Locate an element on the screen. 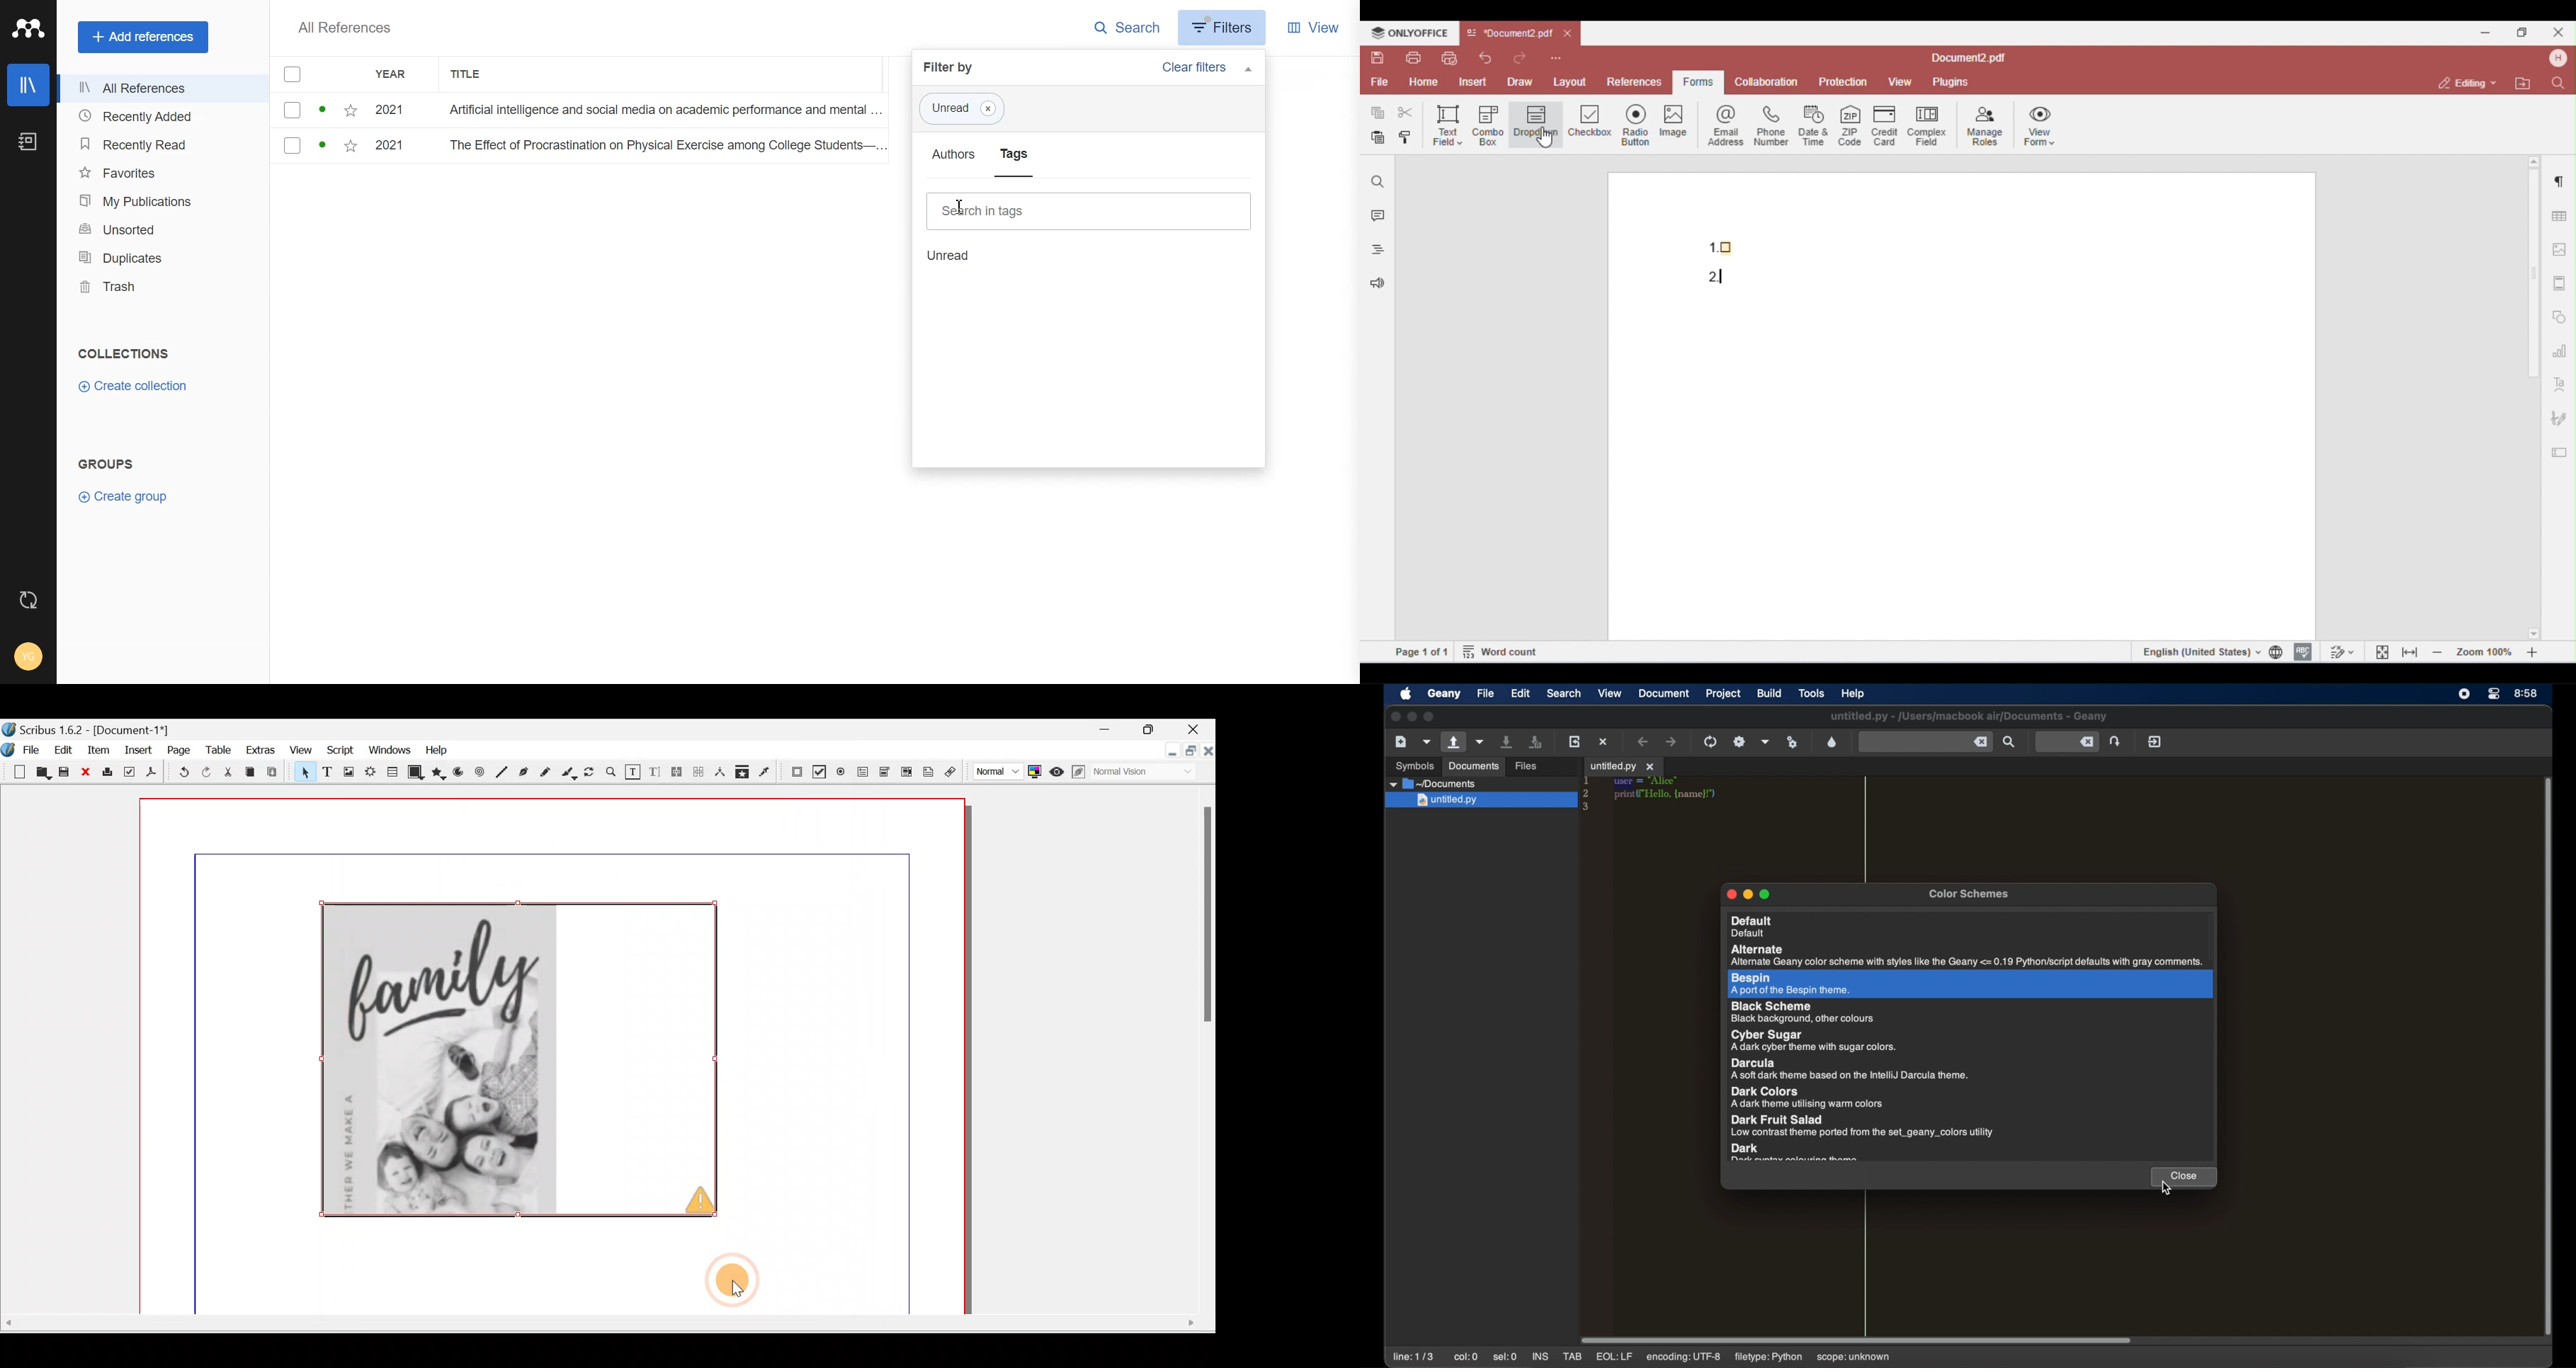  Library is located at coordinates (28, 85).